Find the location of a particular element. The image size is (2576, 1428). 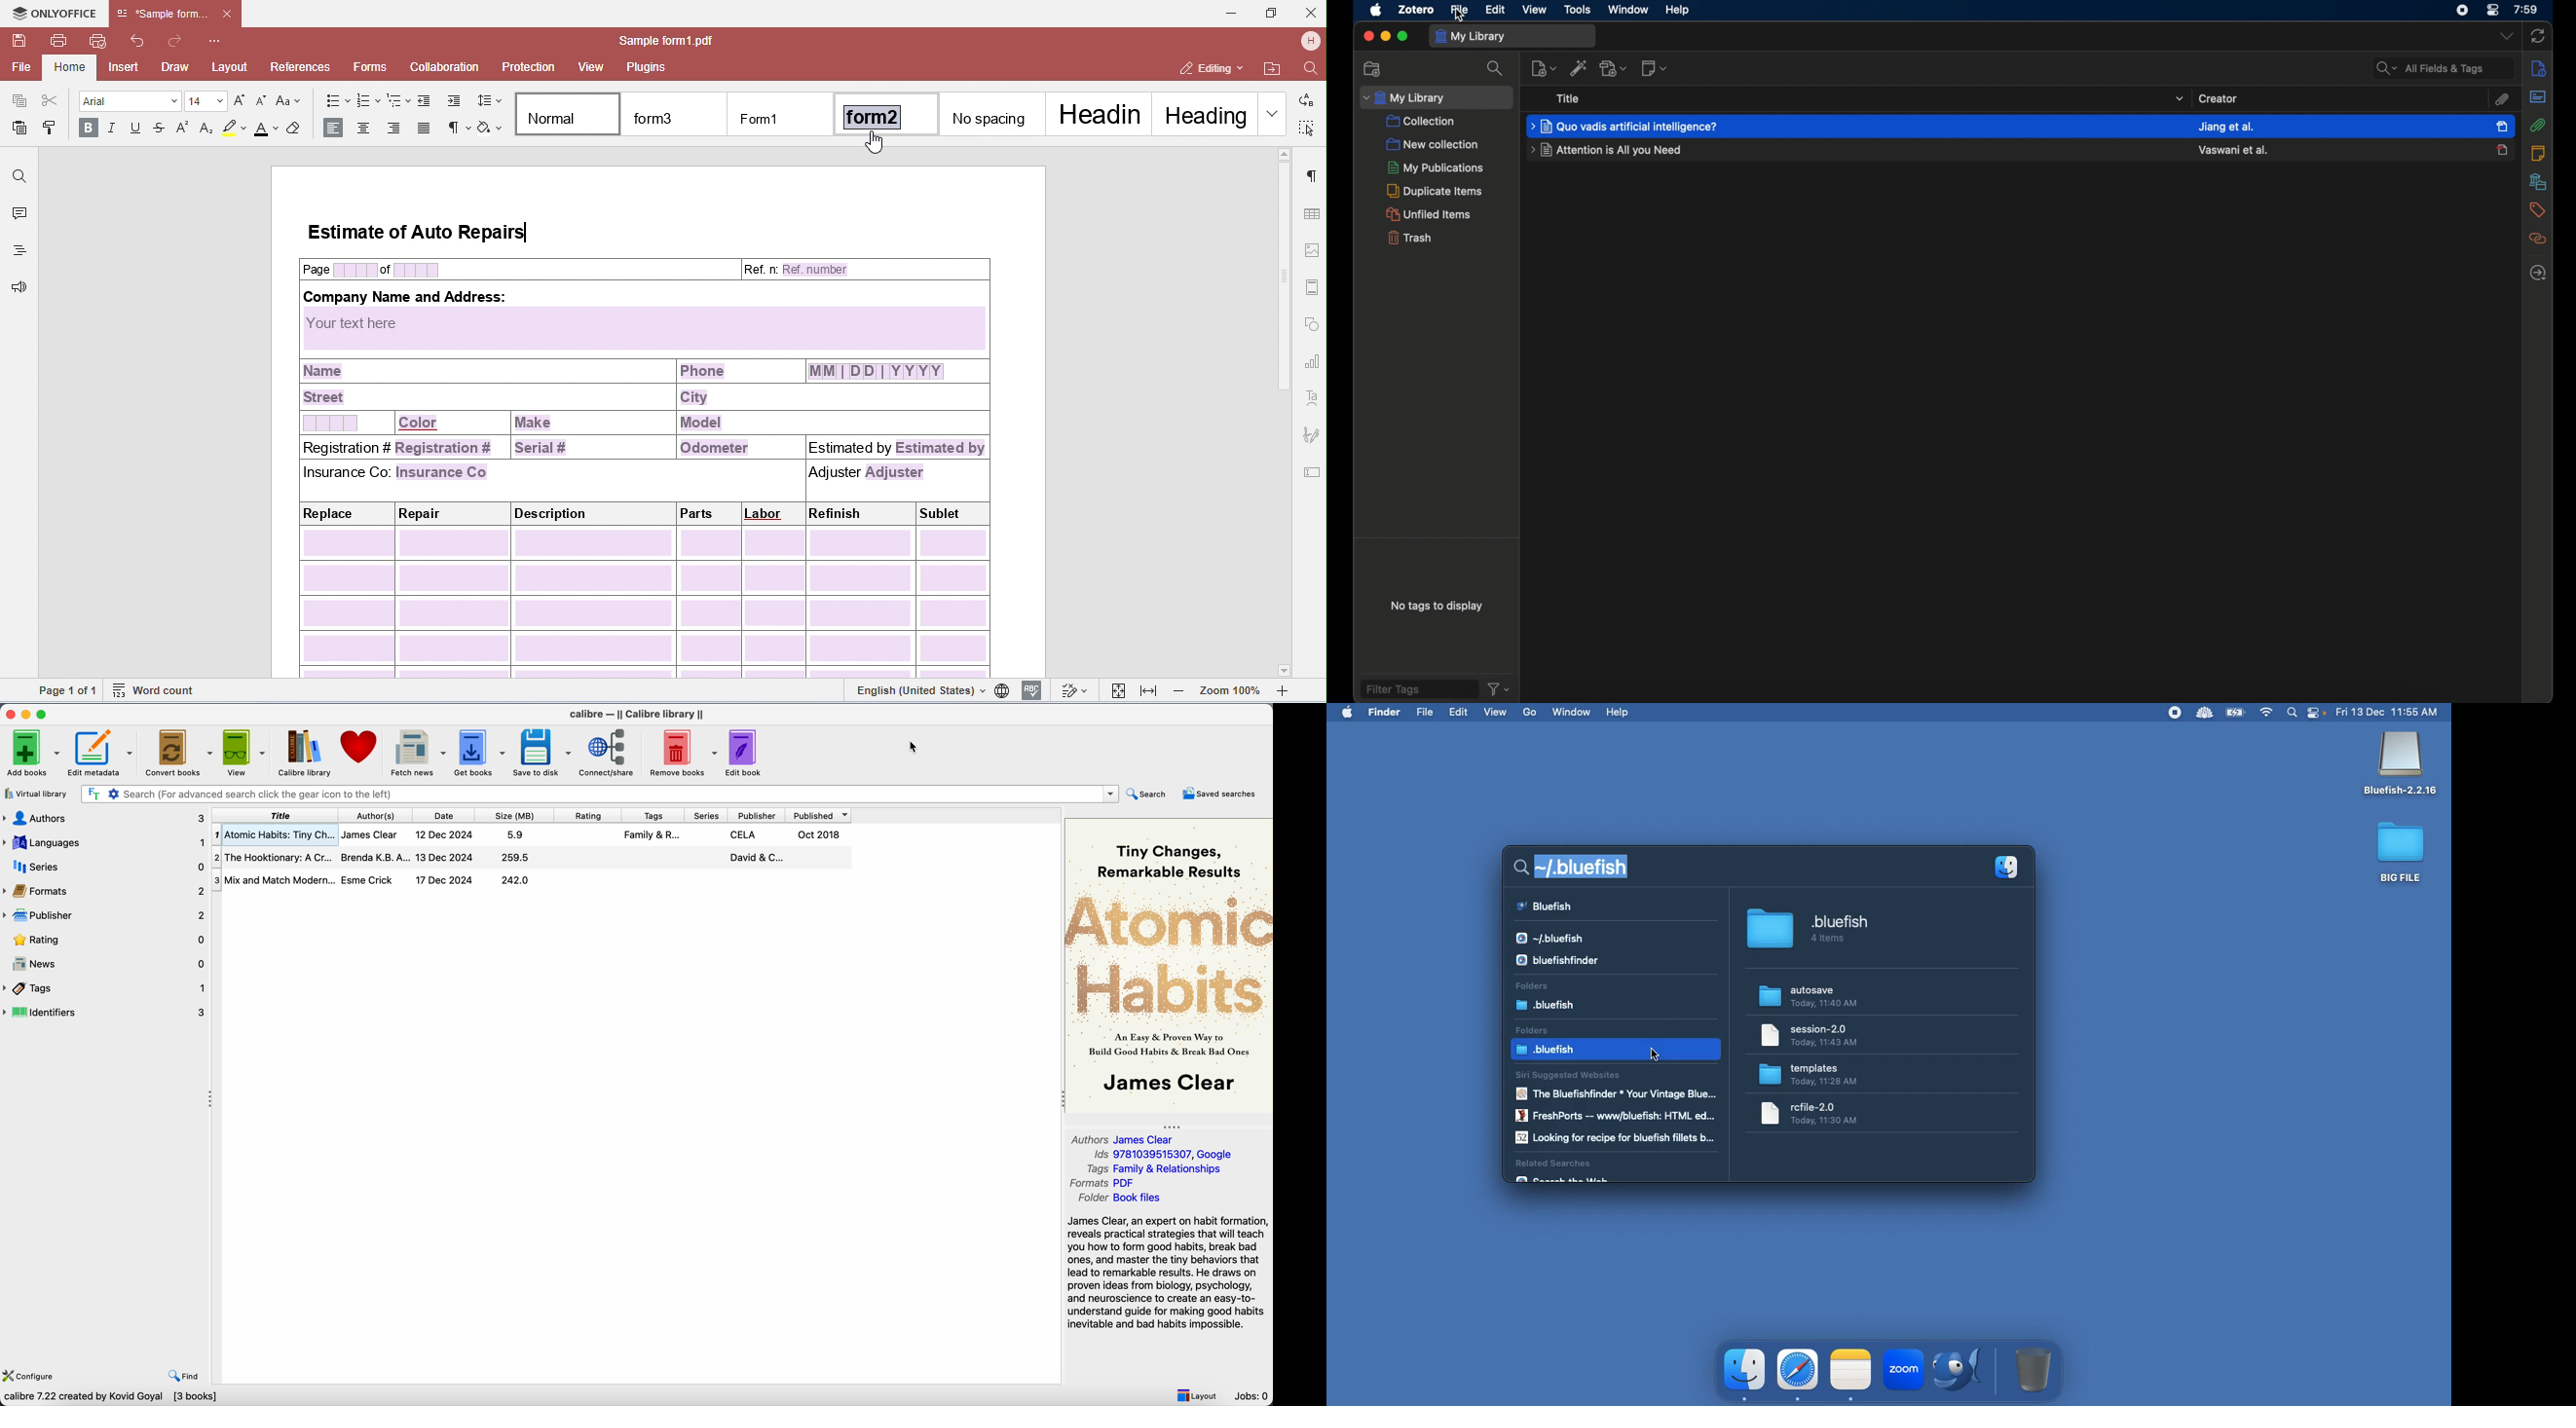

attachments is located at coordinates (2502, 100).